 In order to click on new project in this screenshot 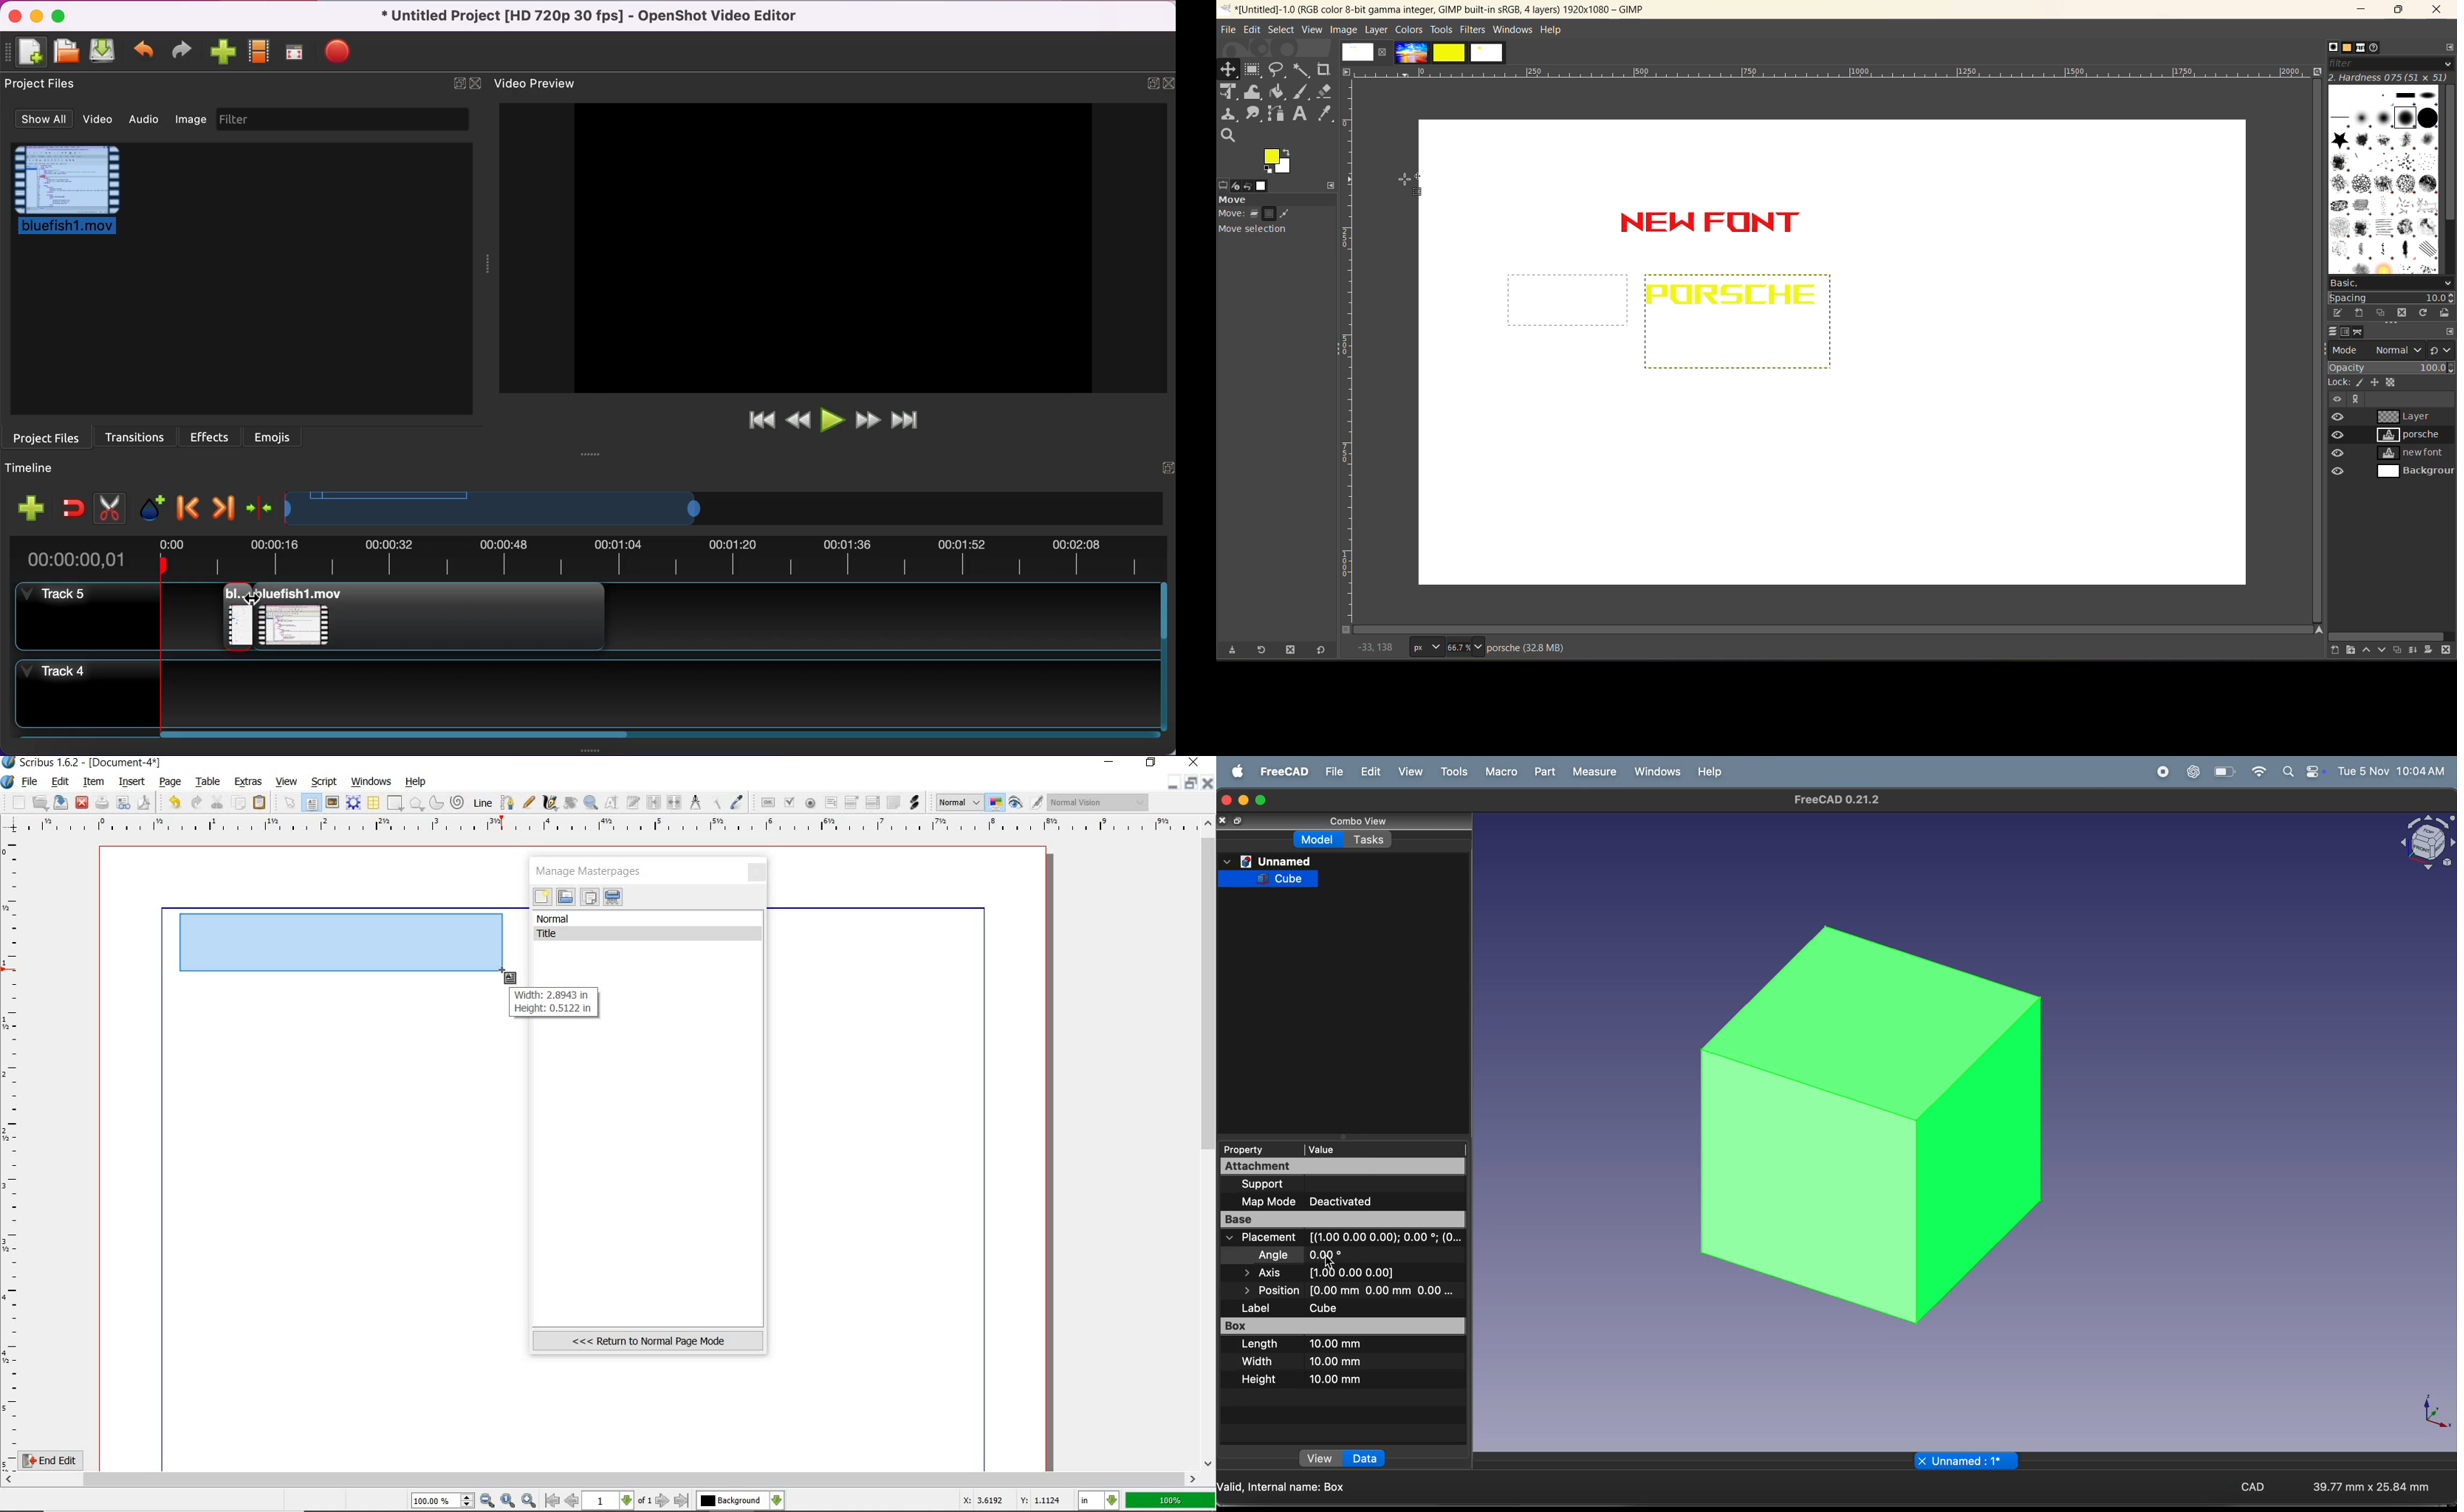, I will do `click(30, 53)`.